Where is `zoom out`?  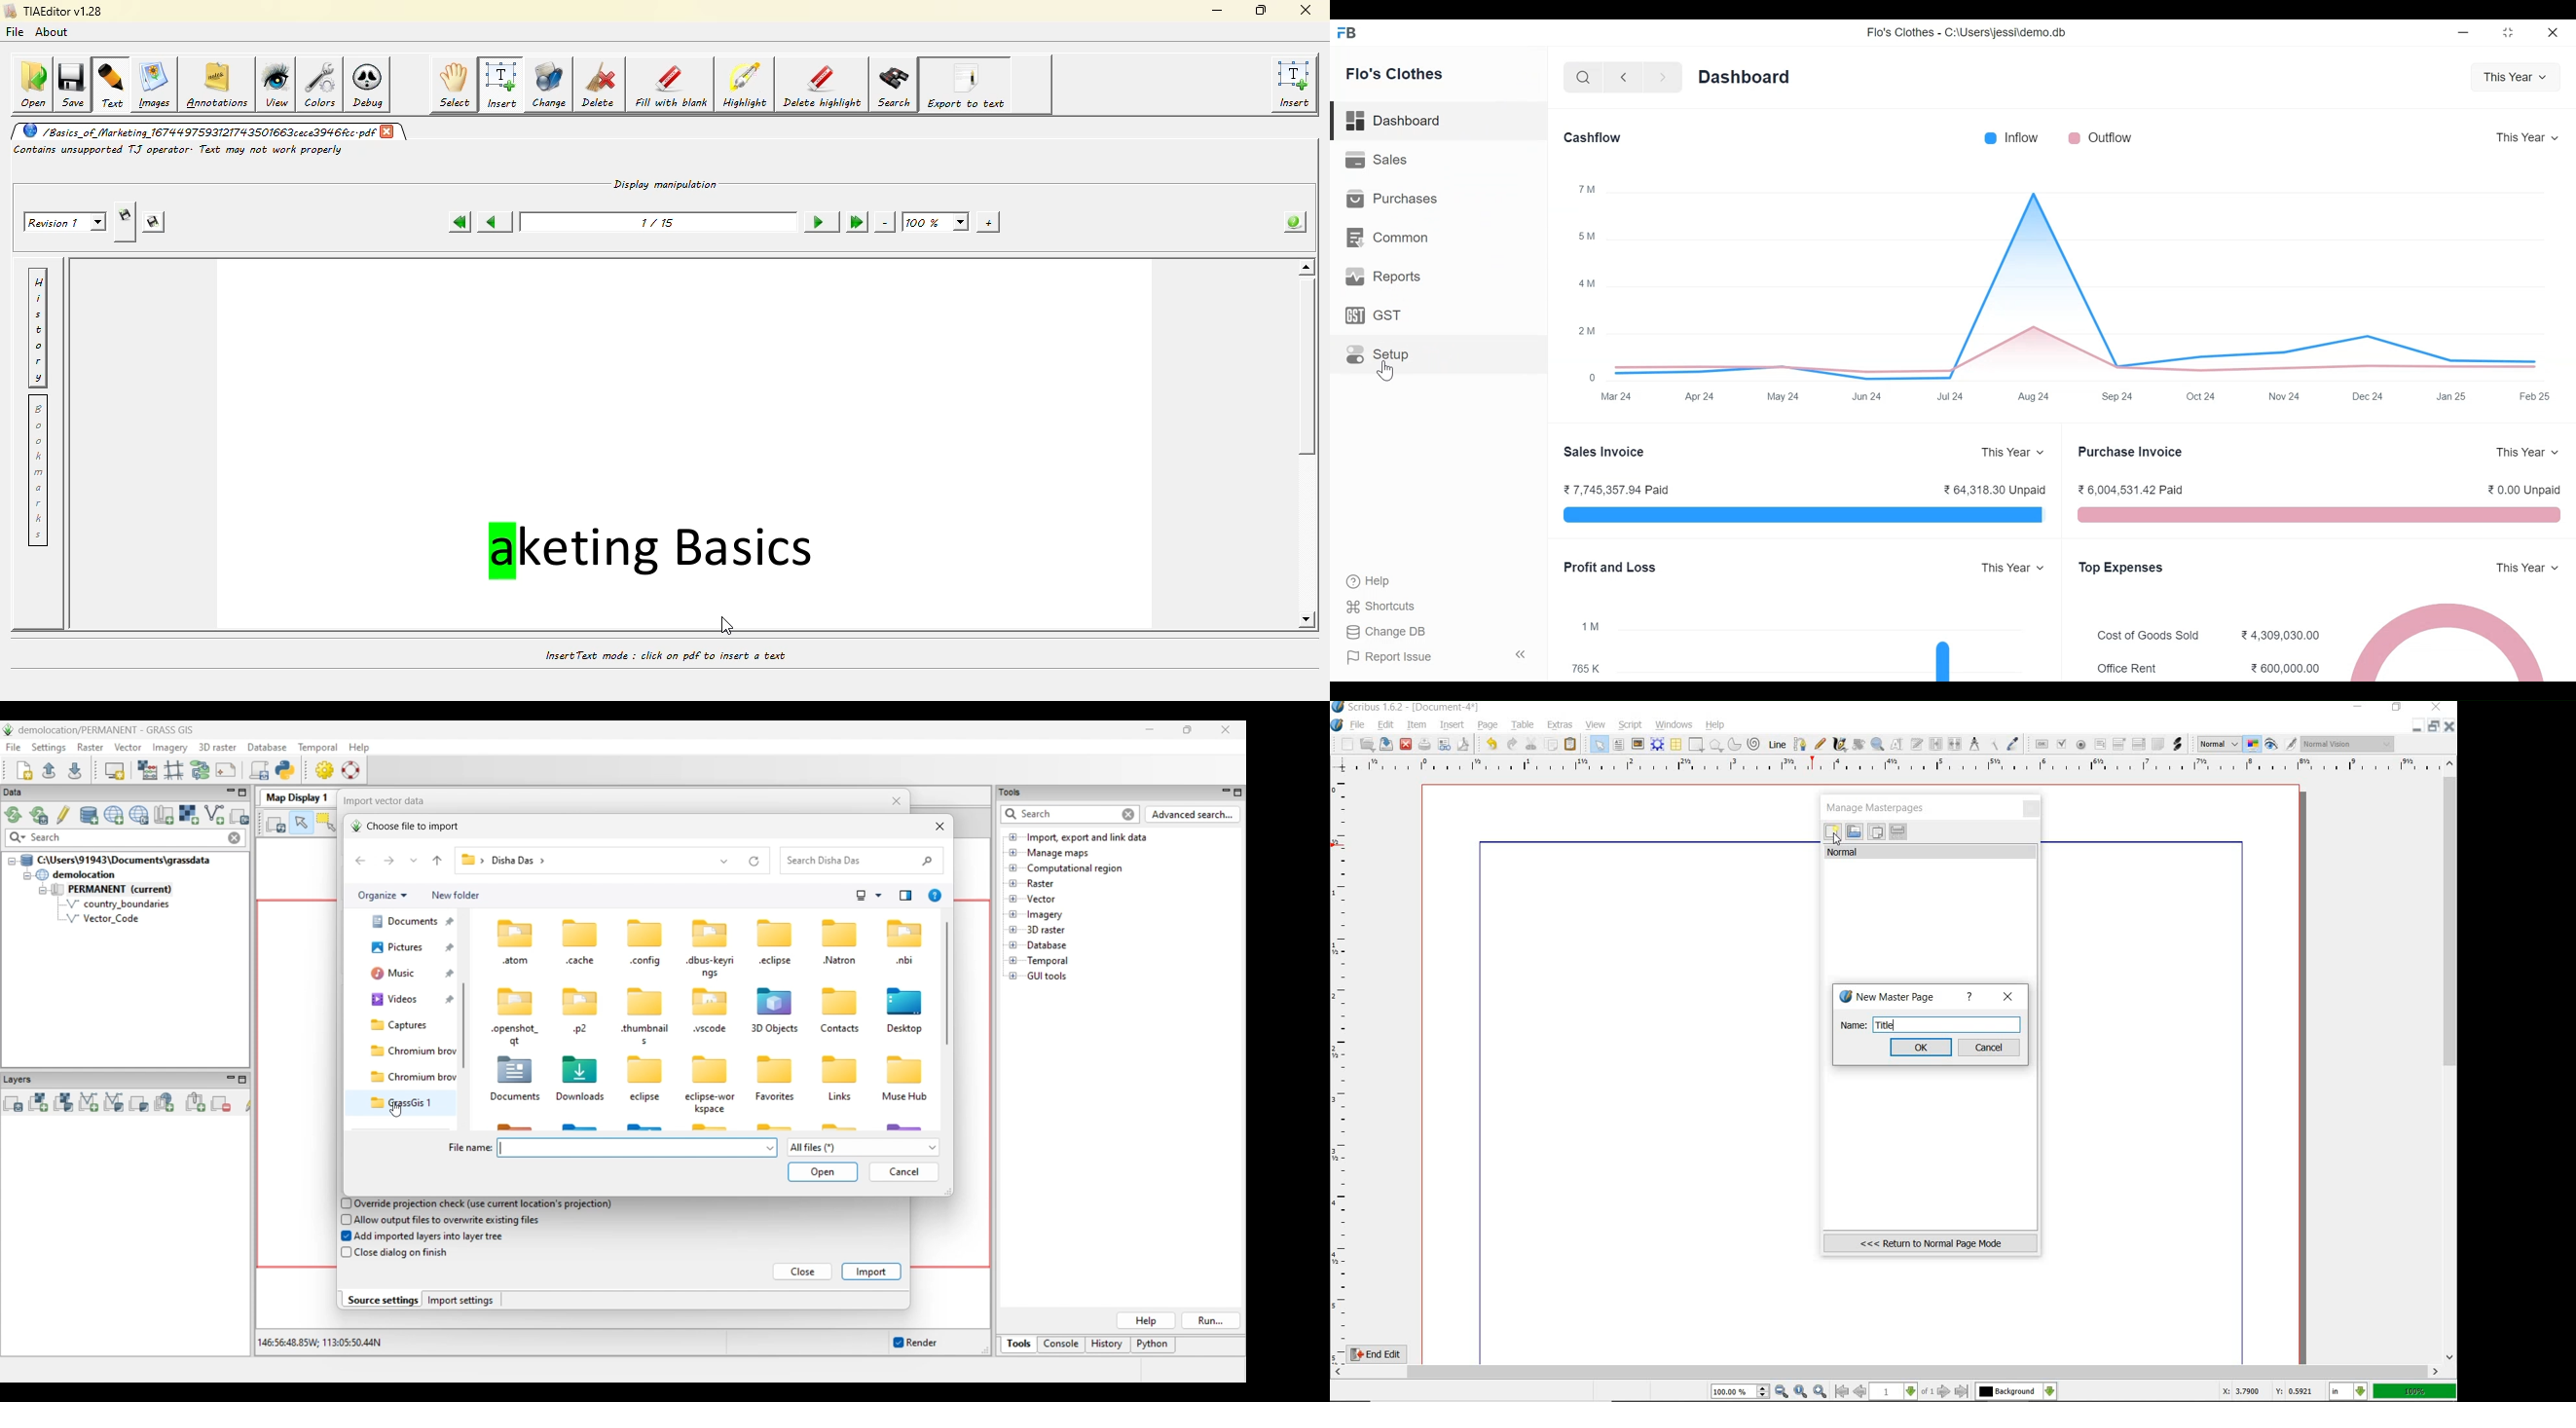 zoom out is located at coordinates (1782, 1392).